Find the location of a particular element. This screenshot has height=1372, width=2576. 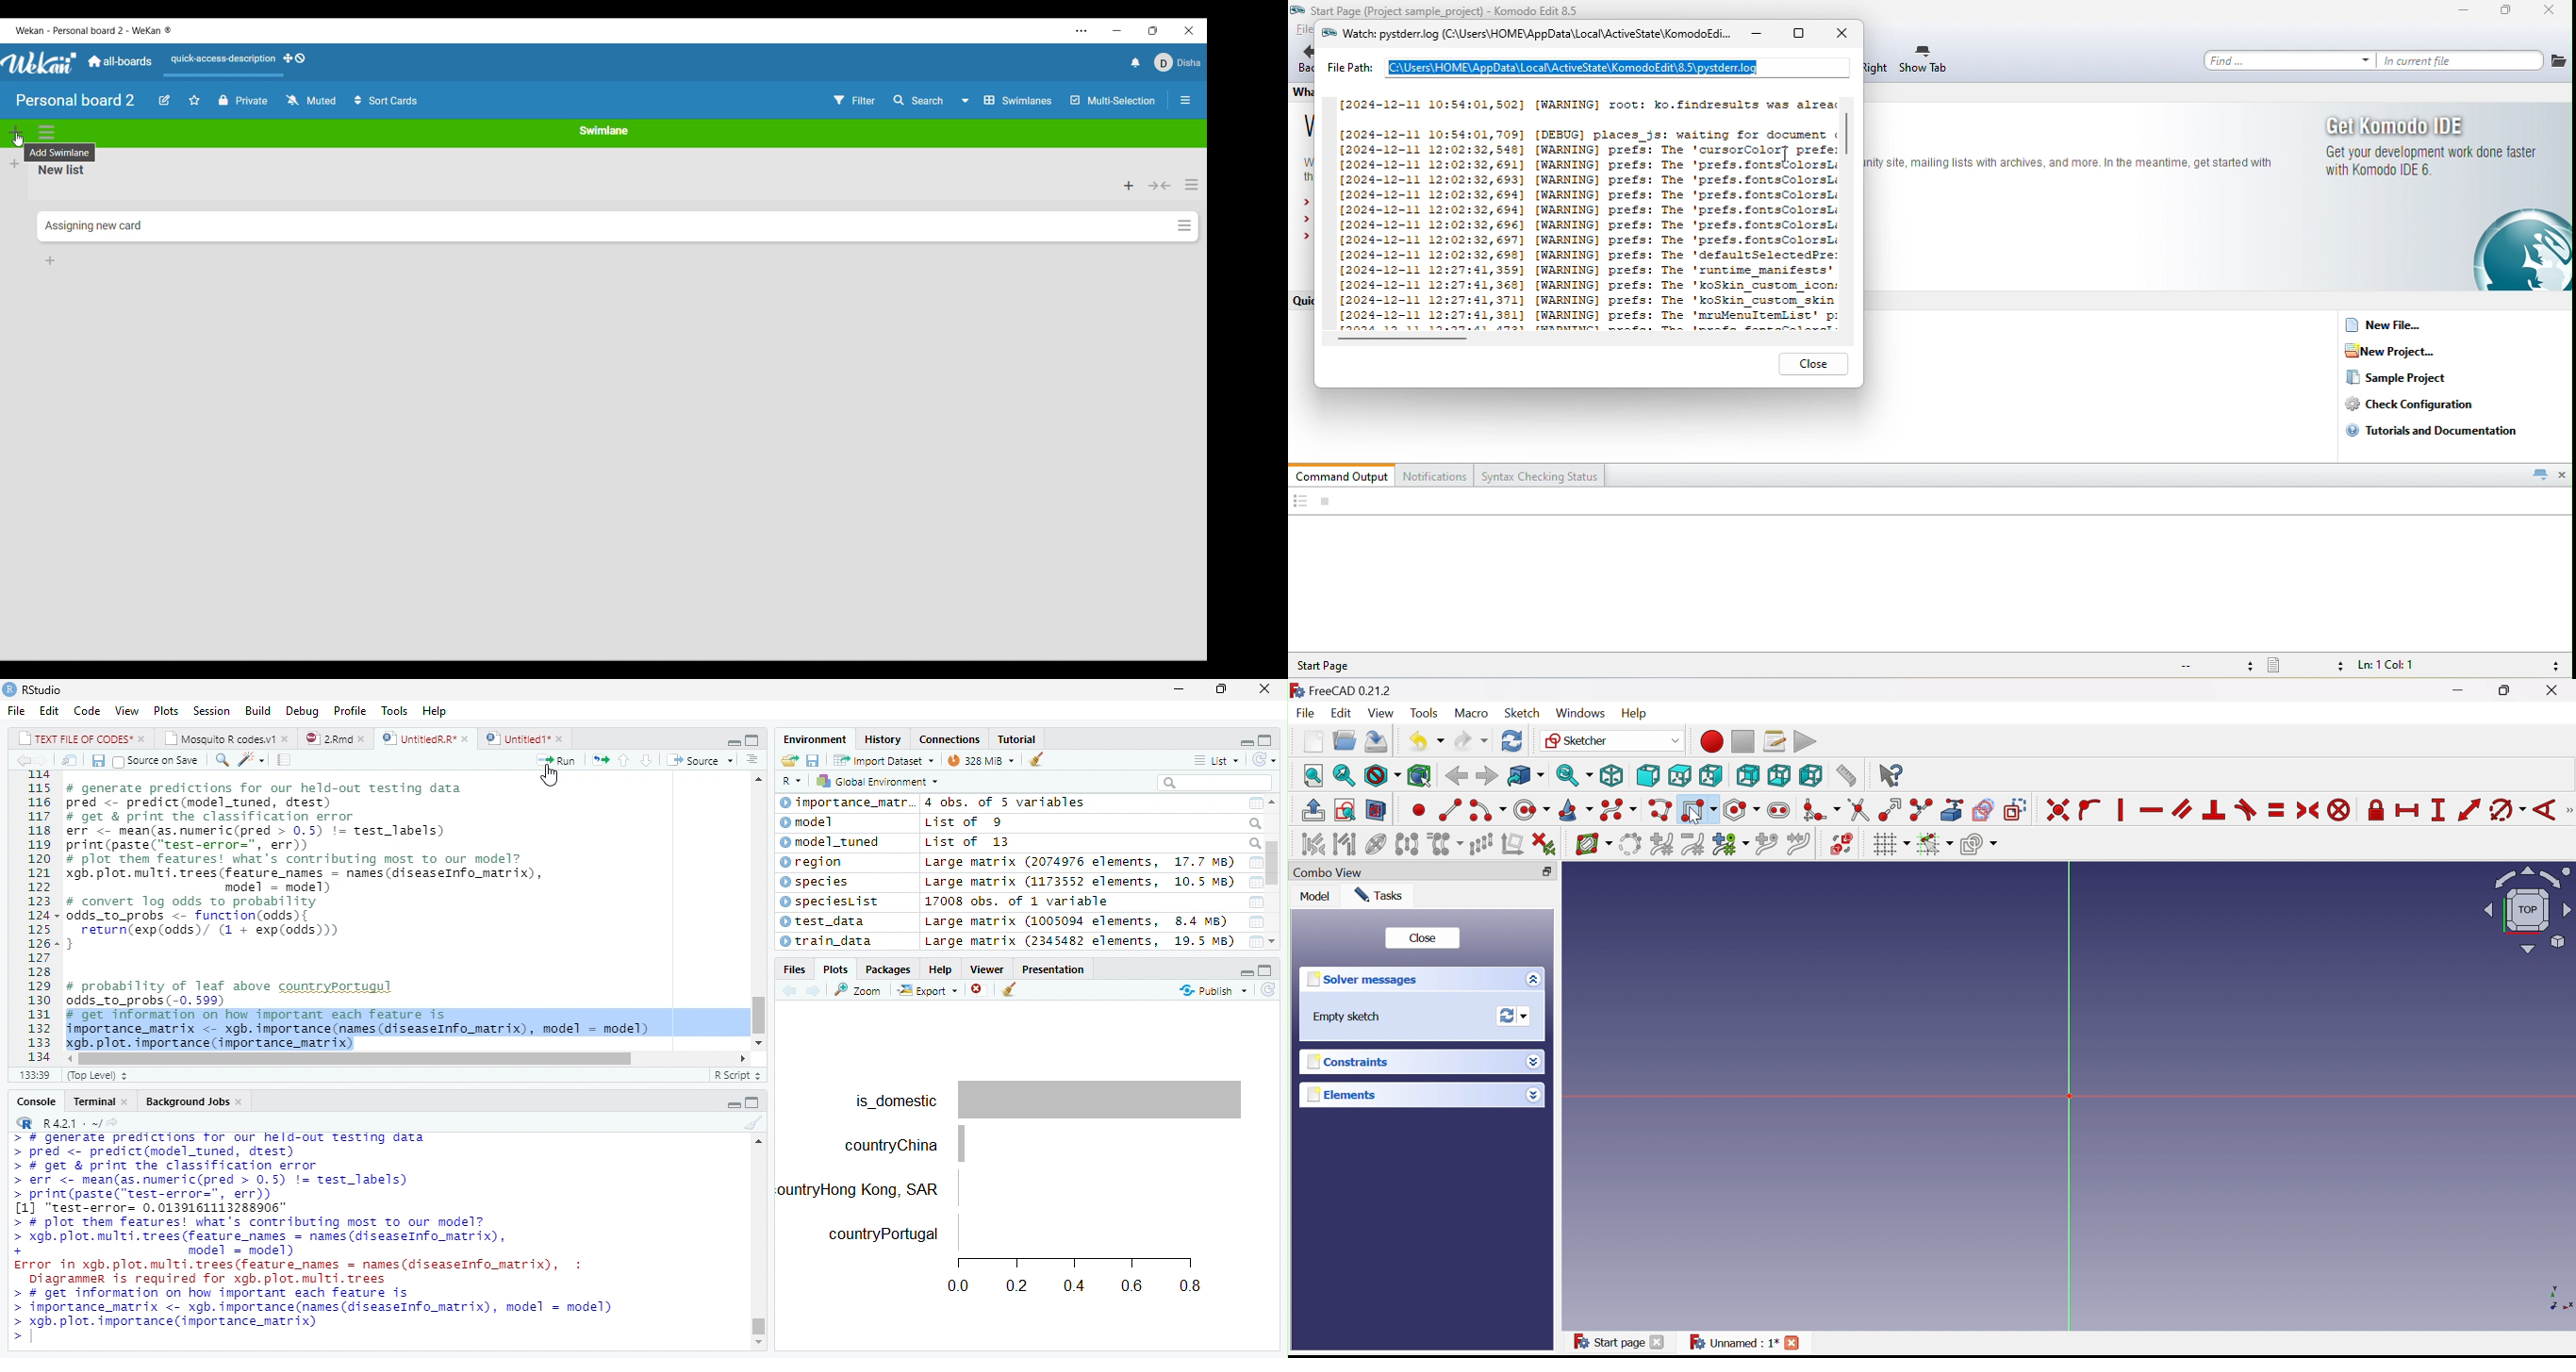

Edit is located at coordinates (1342, 714).